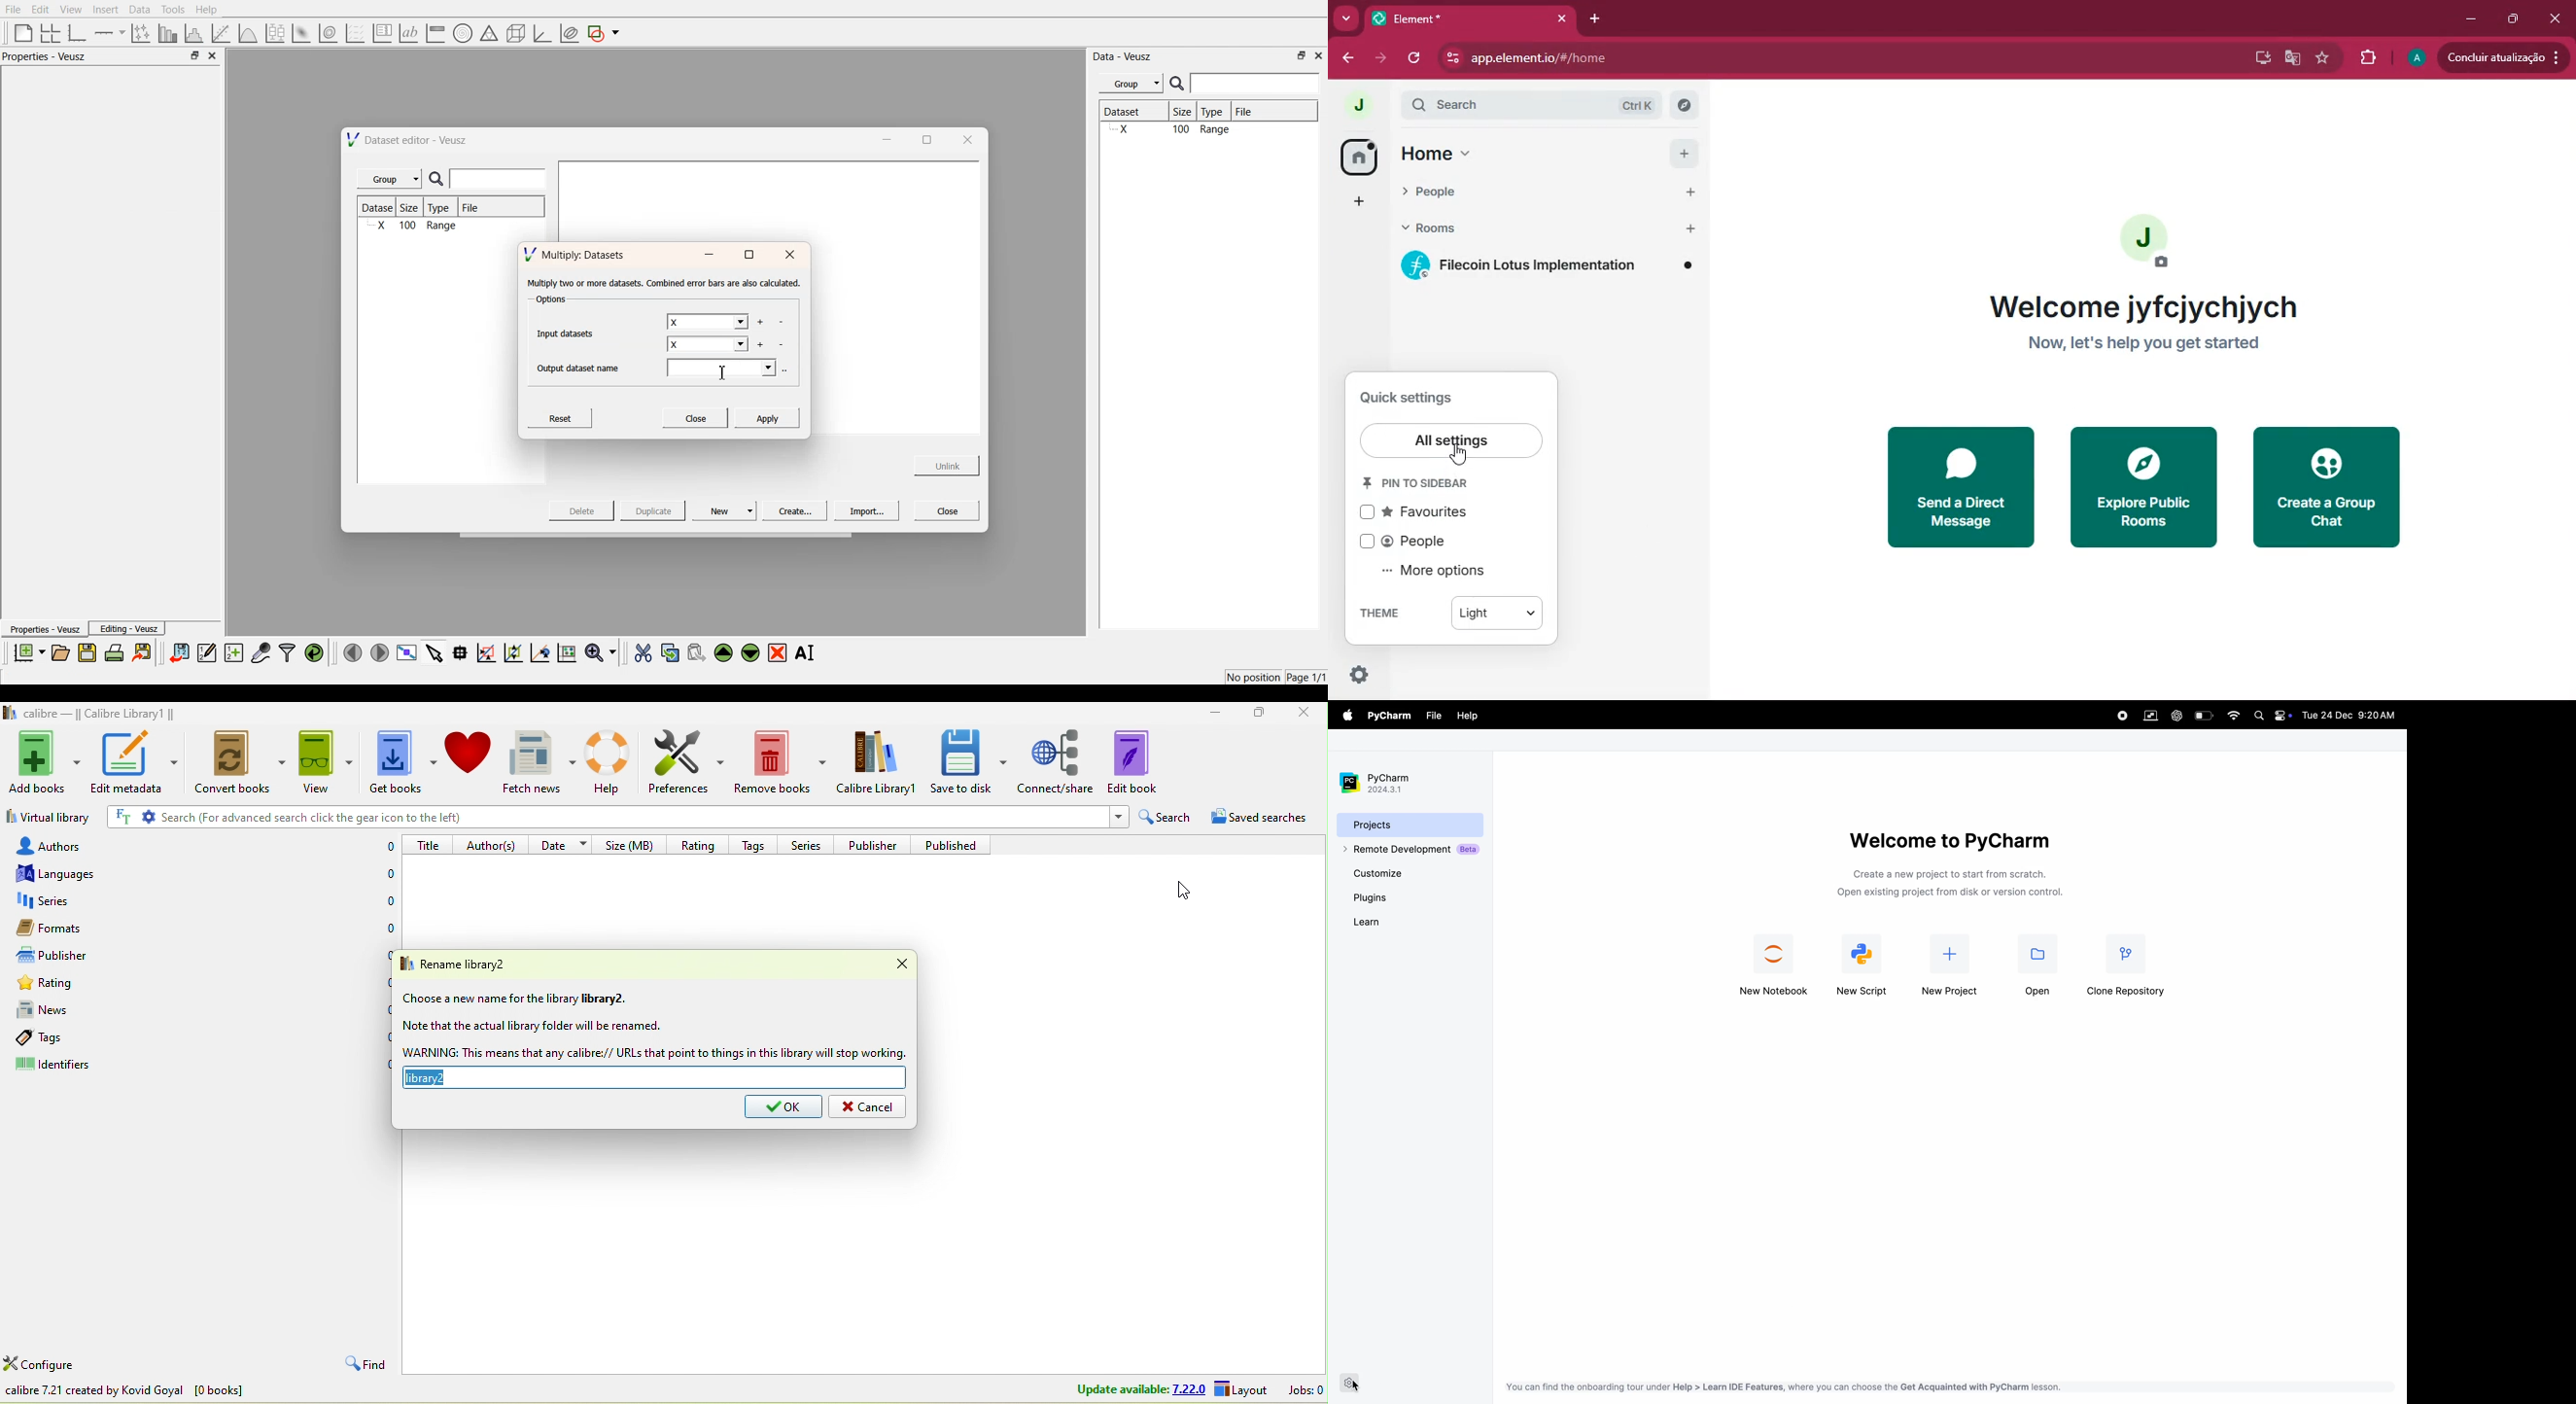  What do you see at coordinates (2415, 58) in the screenshot?
I see `profile` at bounding box center [2415, 58].